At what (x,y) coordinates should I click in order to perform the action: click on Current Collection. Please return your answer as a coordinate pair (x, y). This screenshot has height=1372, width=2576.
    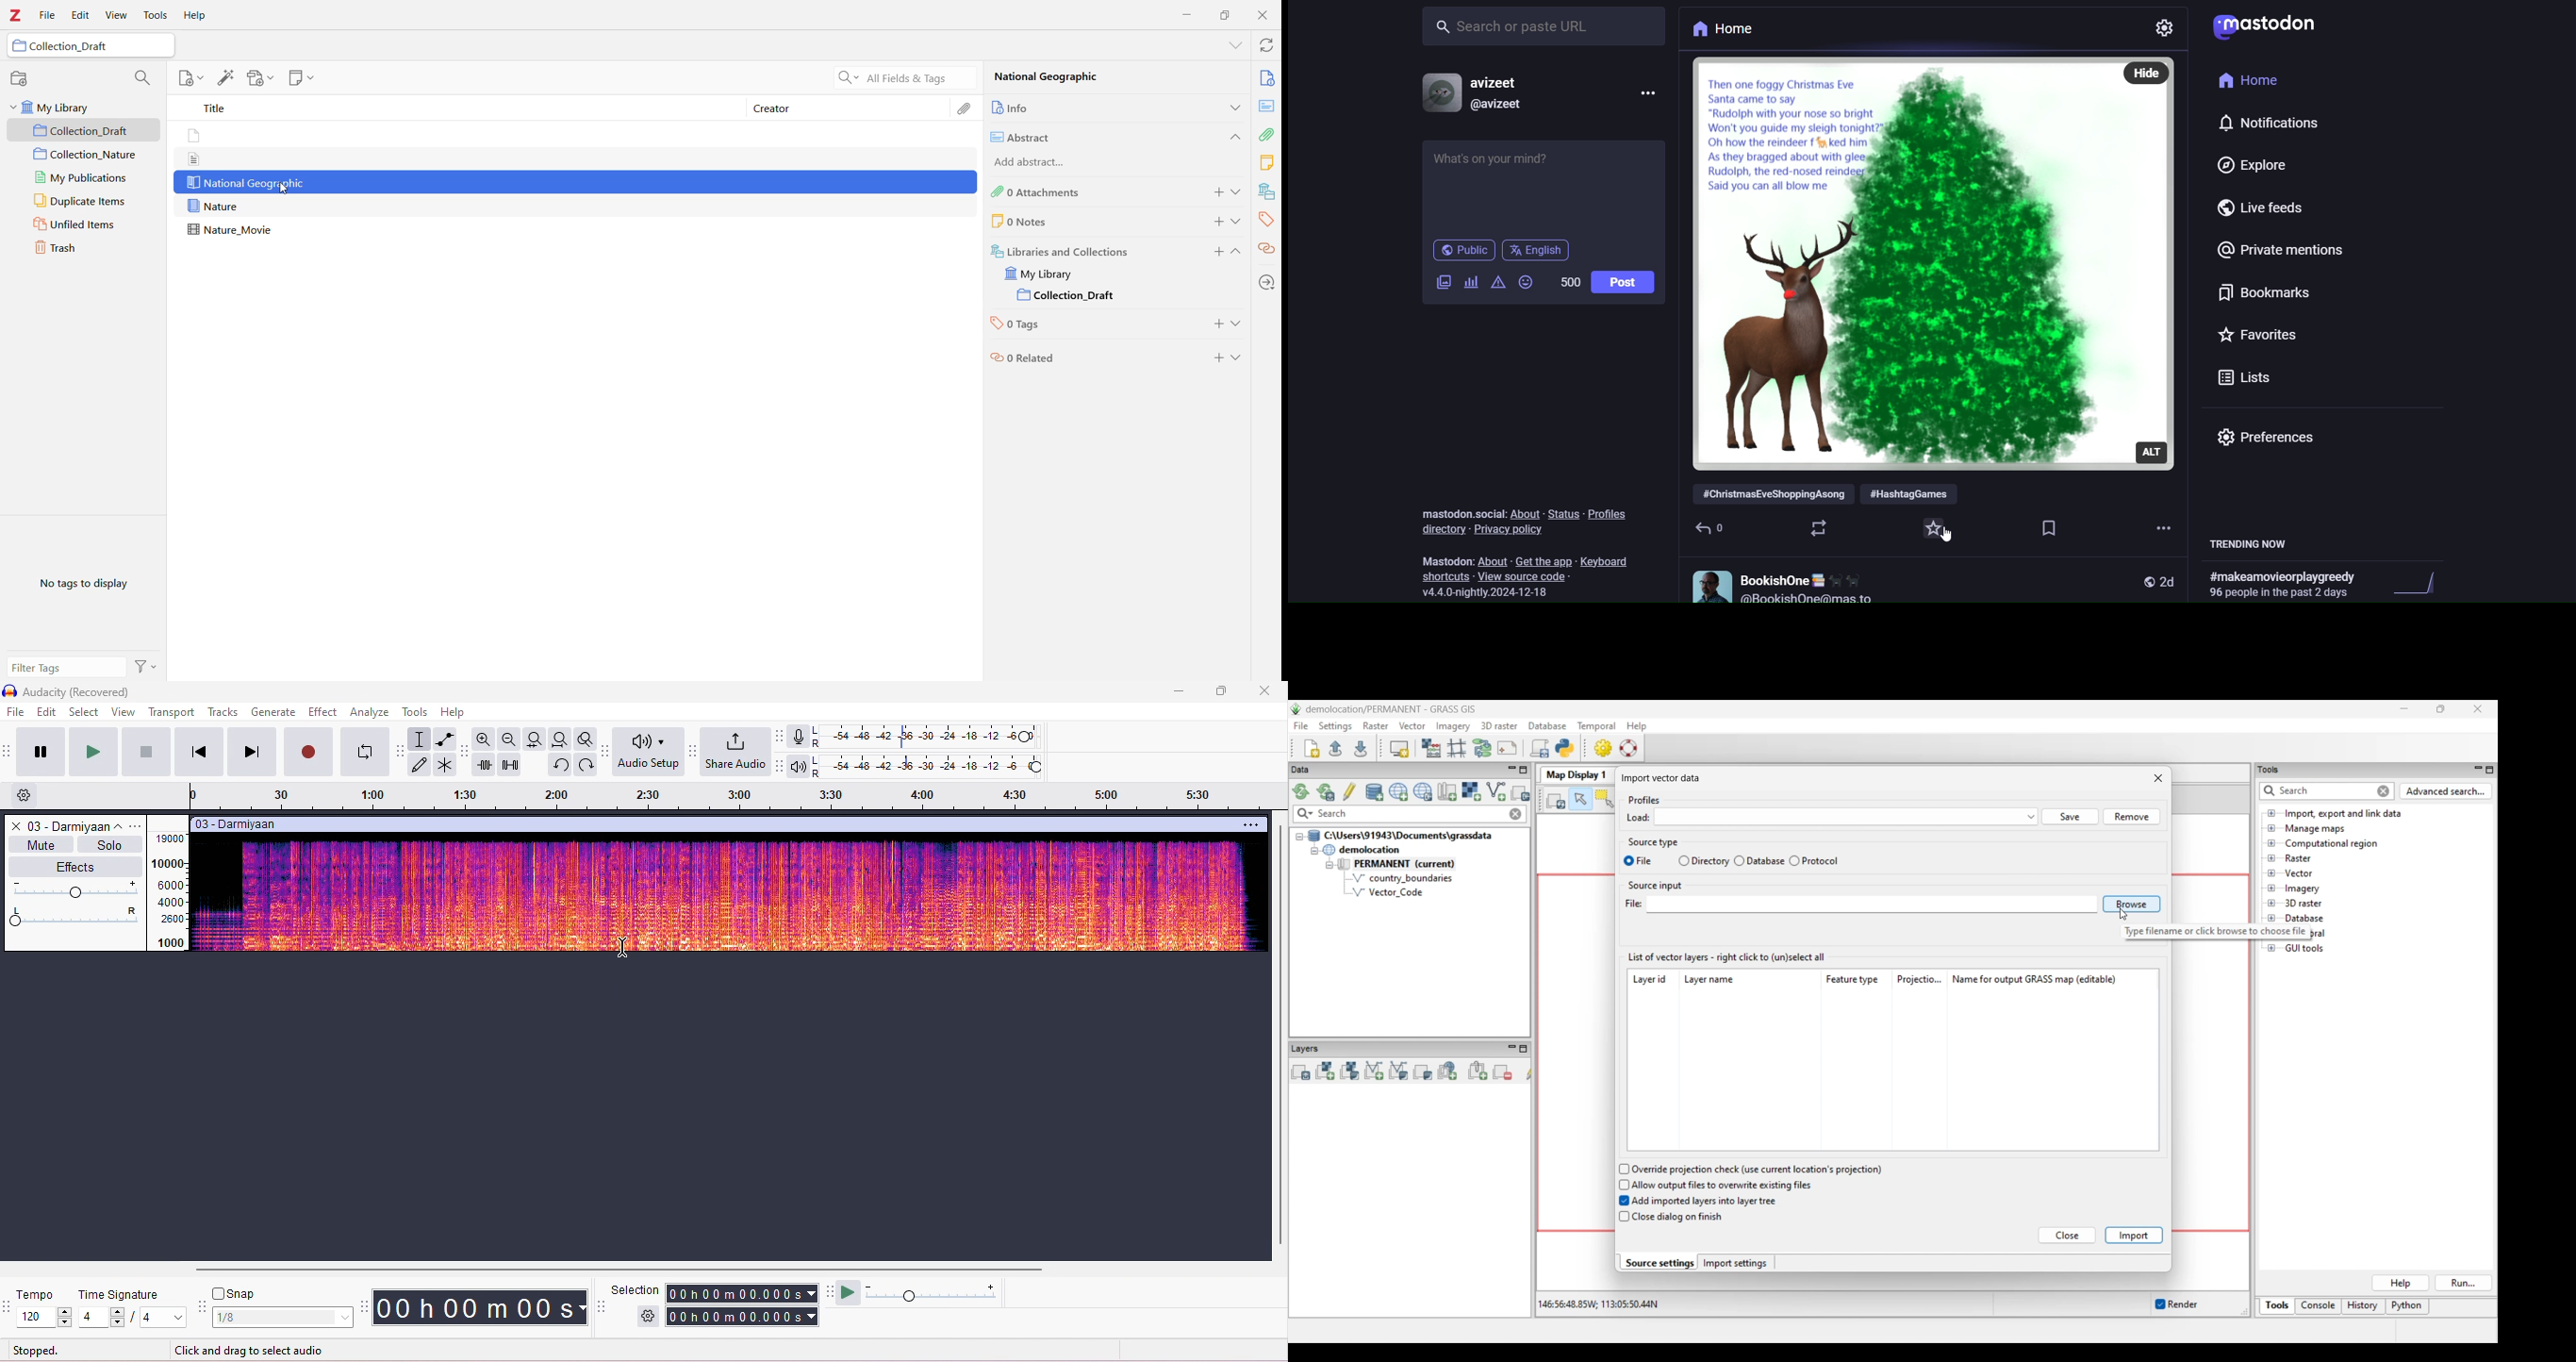
    Looking at the image, I should click on (1069, 296).